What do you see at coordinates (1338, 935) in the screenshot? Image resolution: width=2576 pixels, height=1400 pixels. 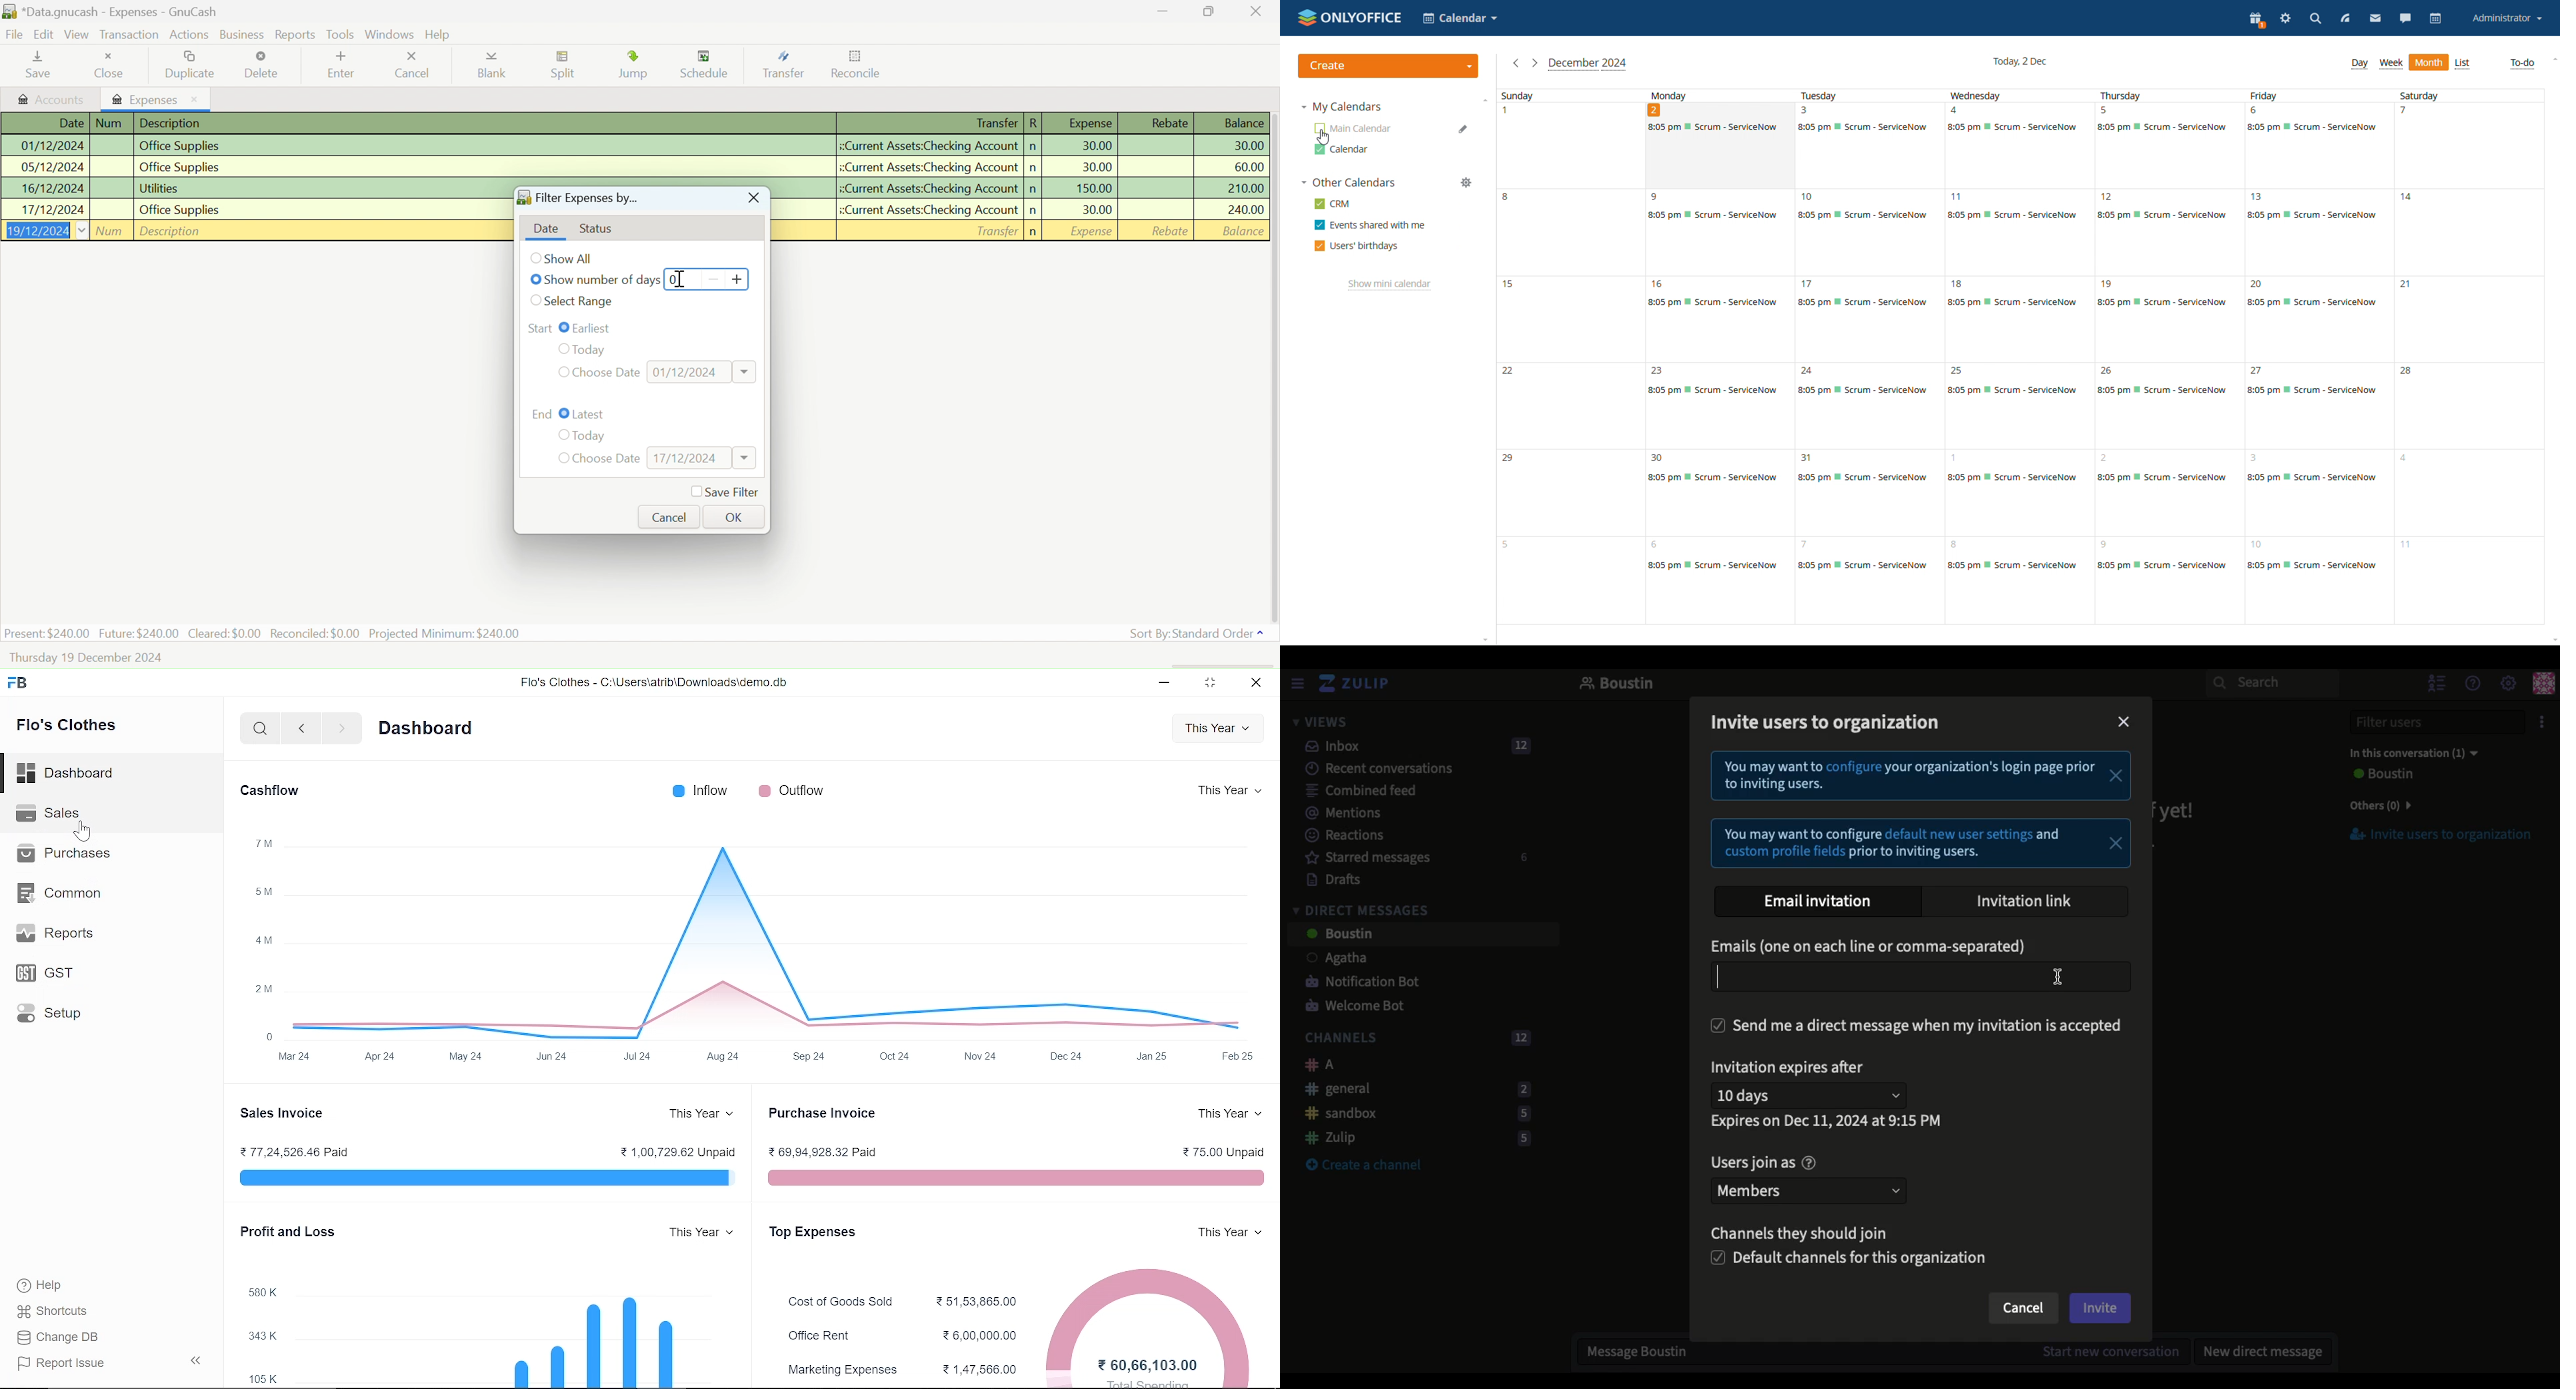 I see `User 2` at bounding box center [1338, 935].